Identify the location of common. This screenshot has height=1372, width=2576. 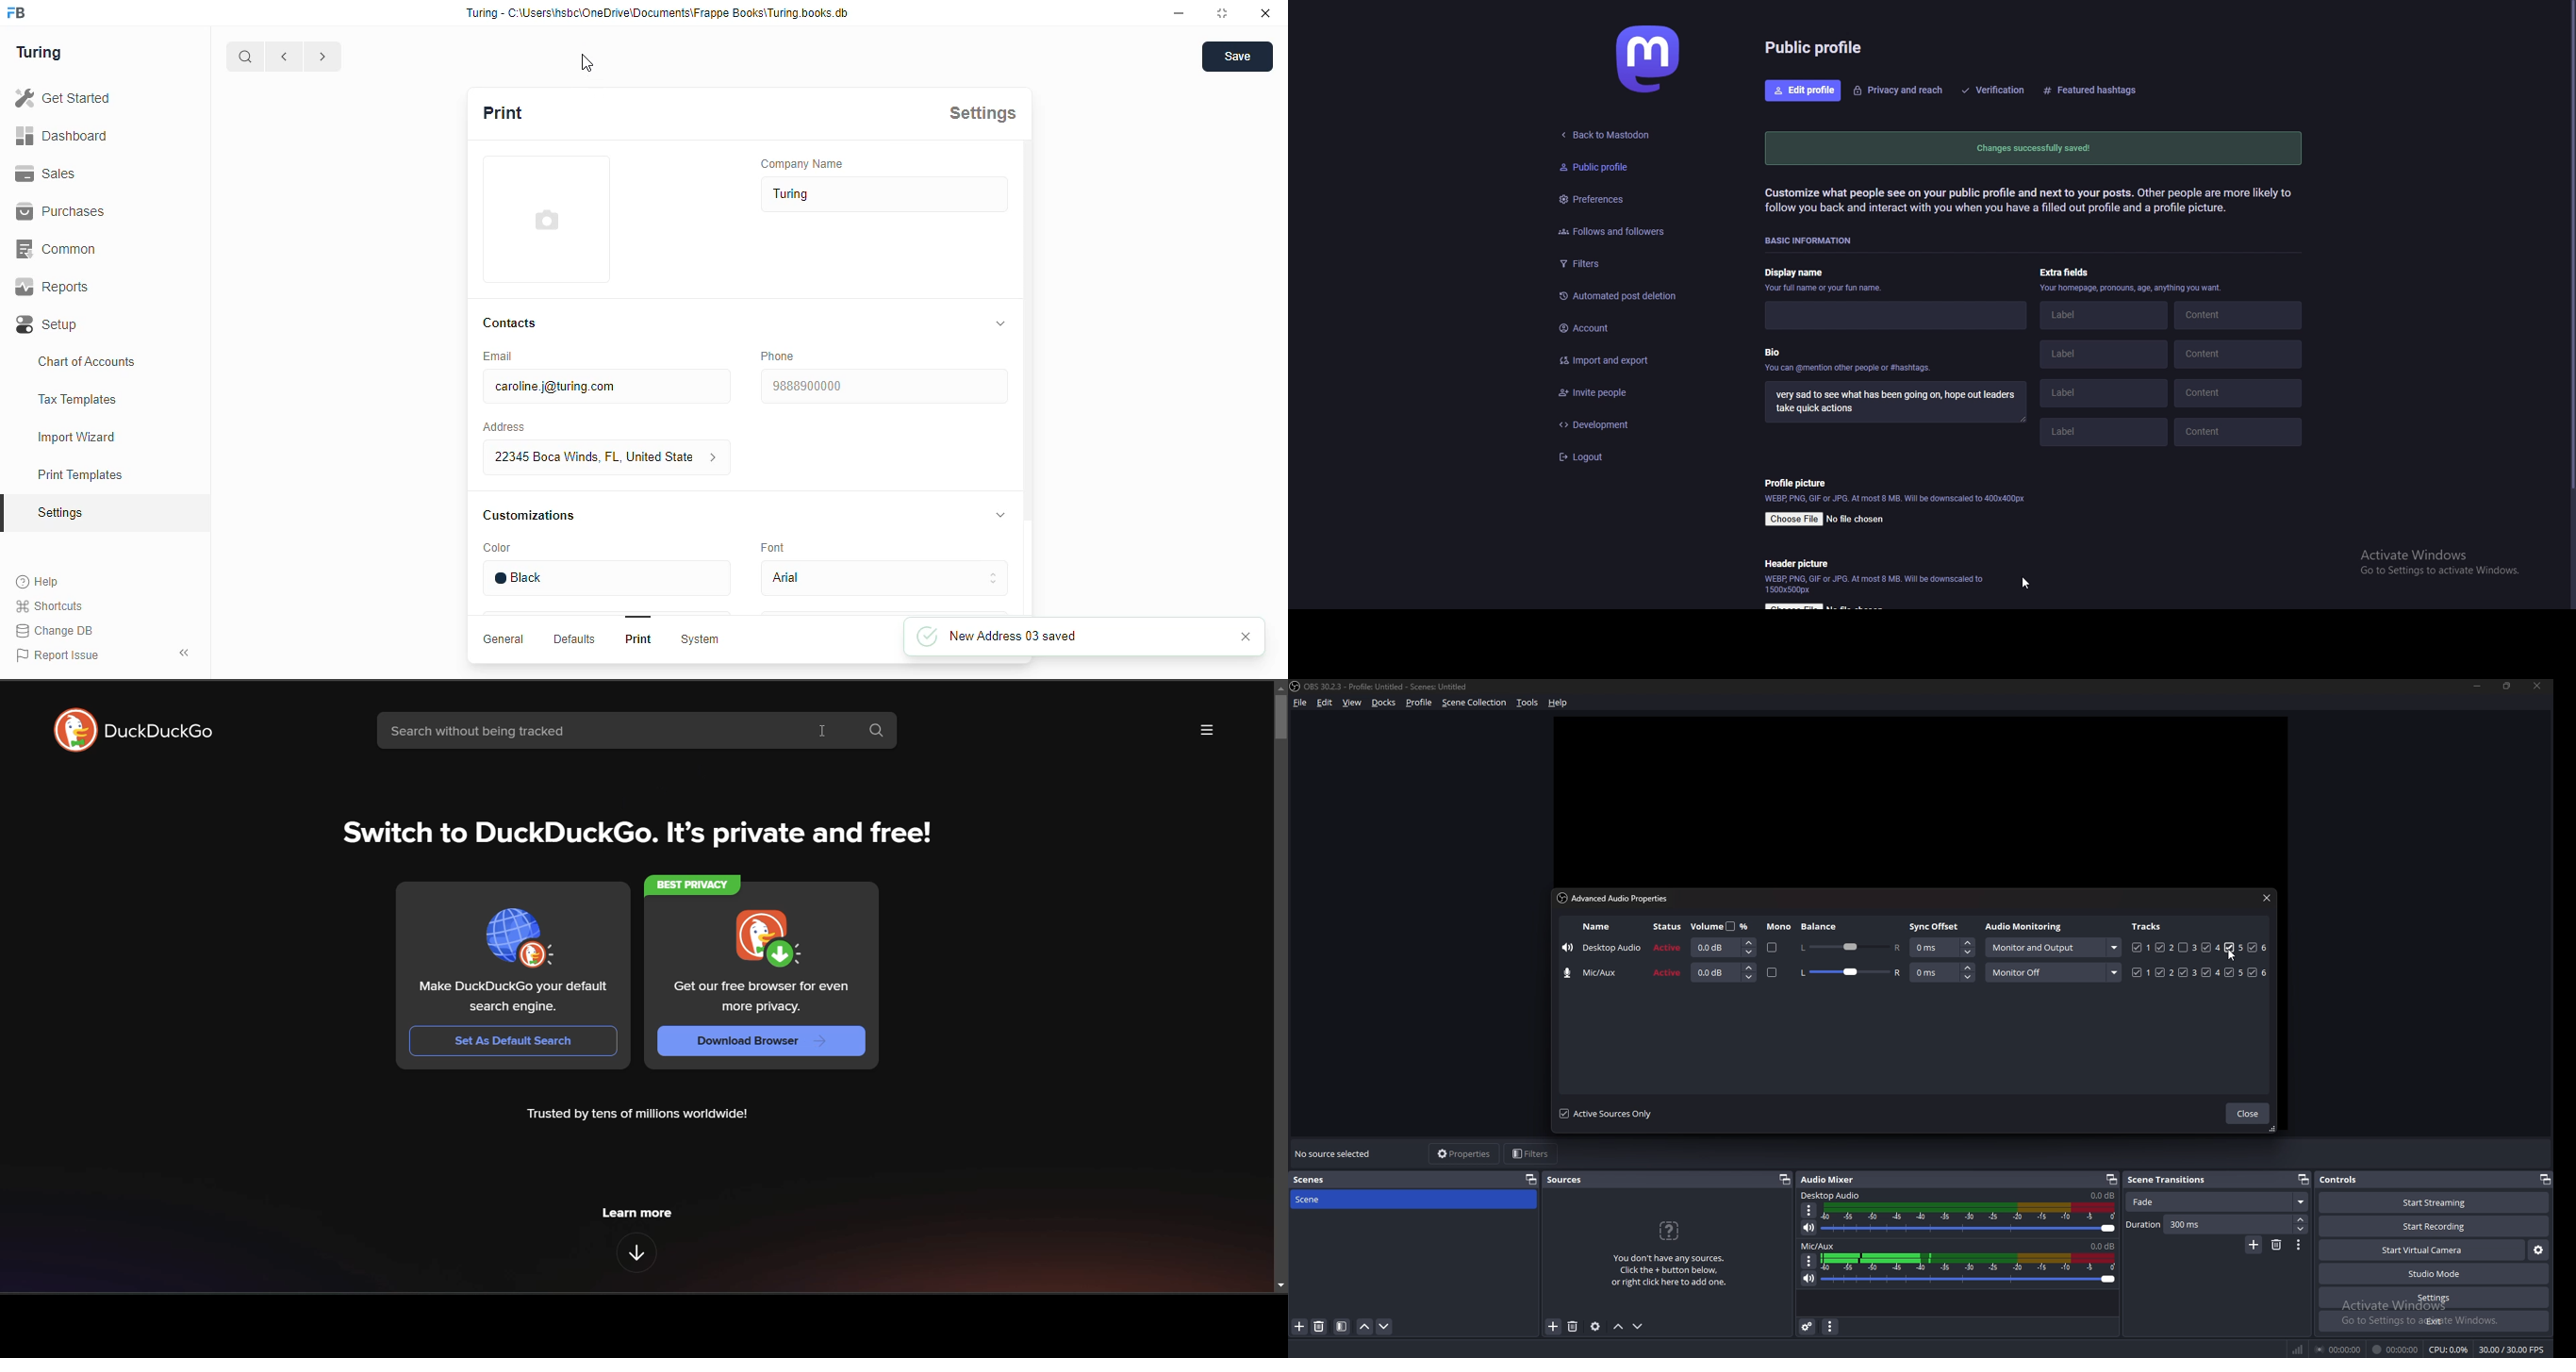
(58, 249).